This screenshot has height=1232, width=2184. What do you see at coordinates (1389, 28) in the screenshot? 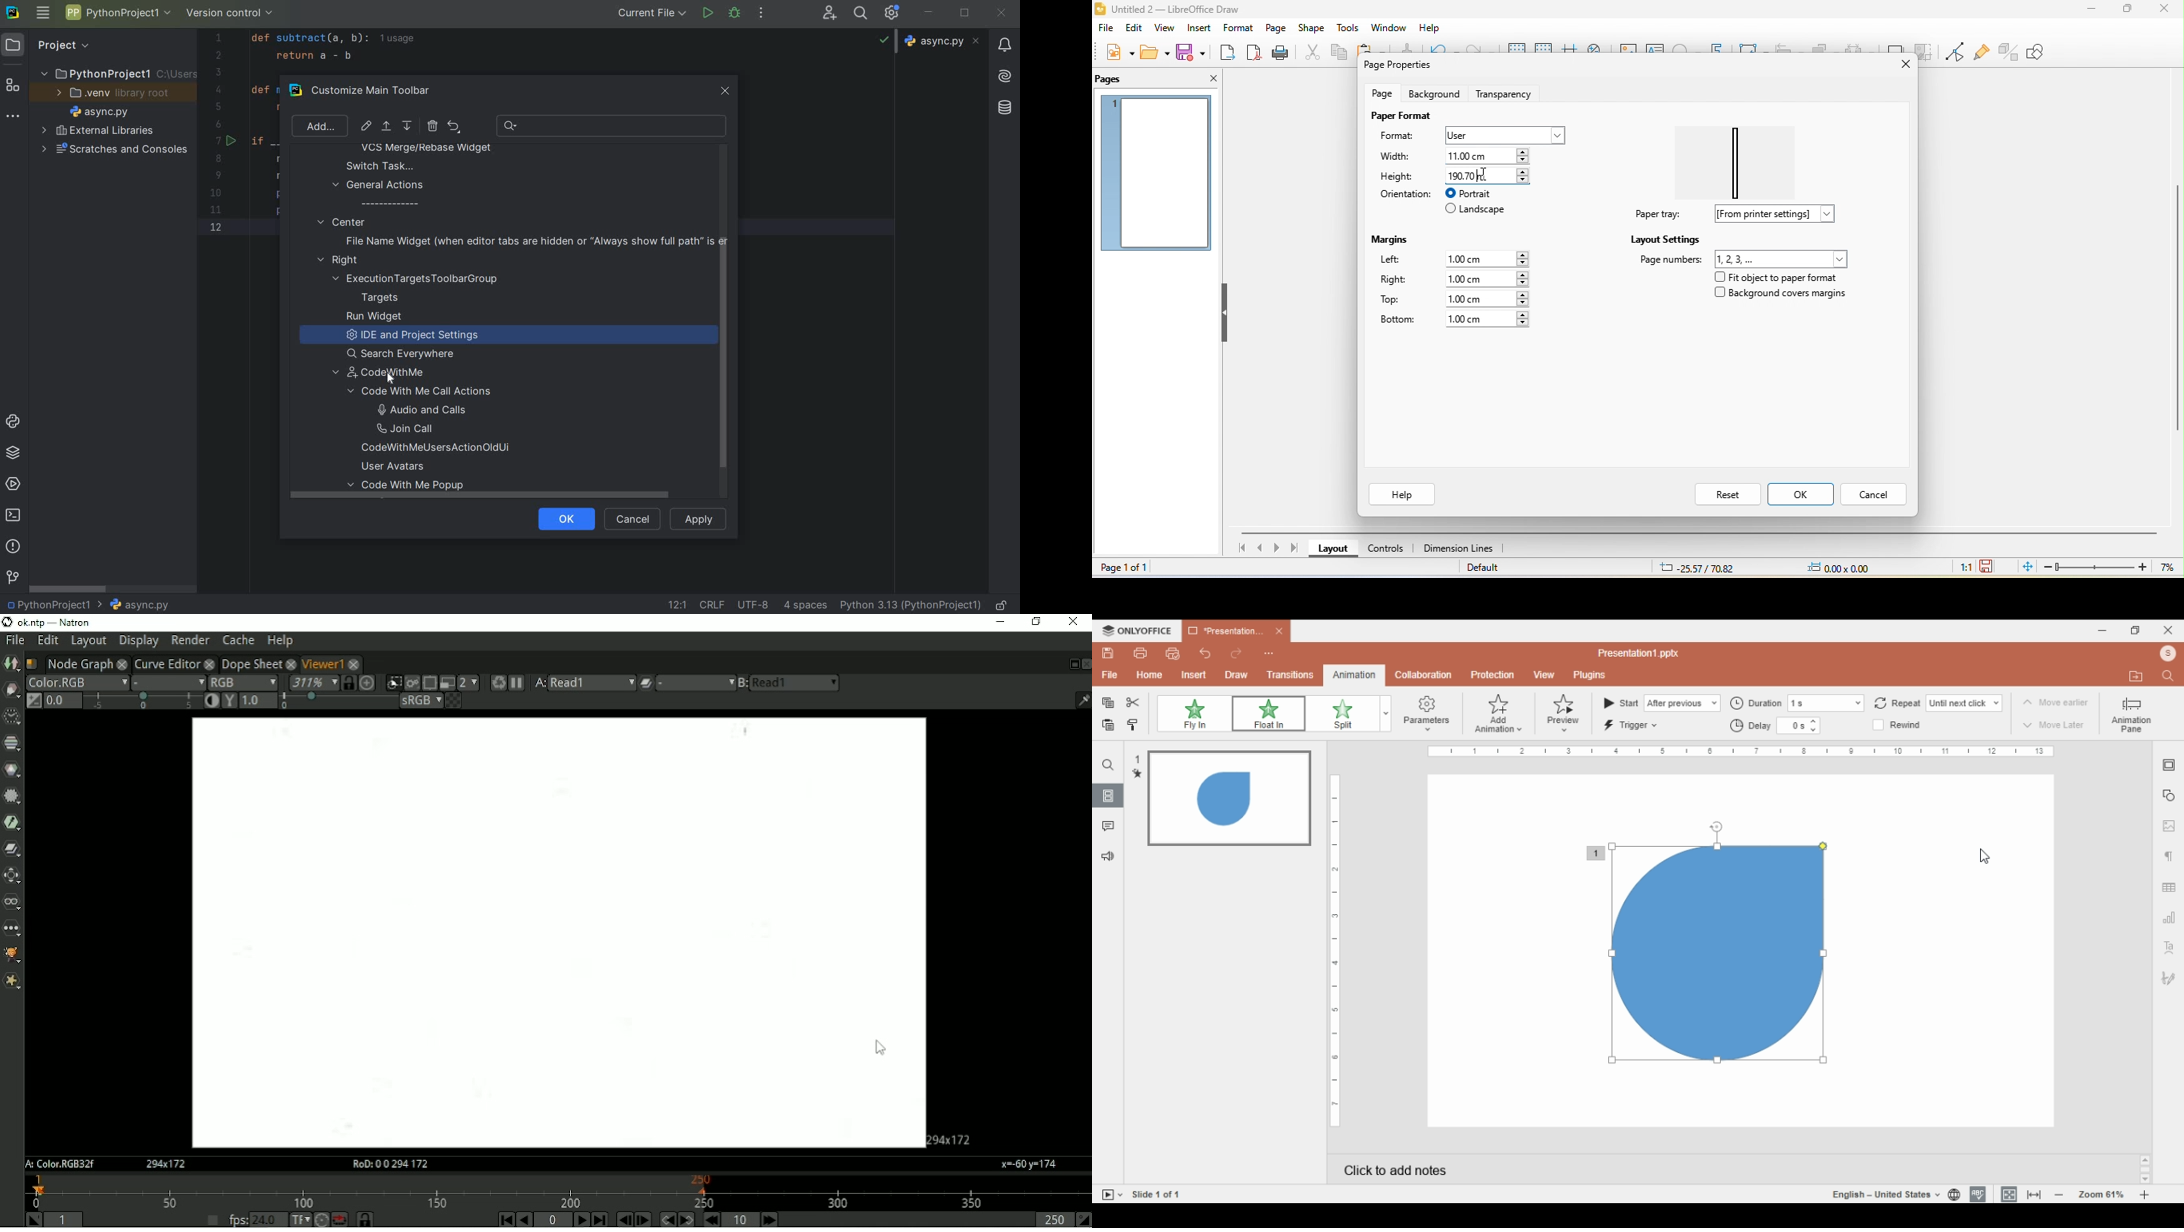
I see `window` at bounding box center [1389, 28].